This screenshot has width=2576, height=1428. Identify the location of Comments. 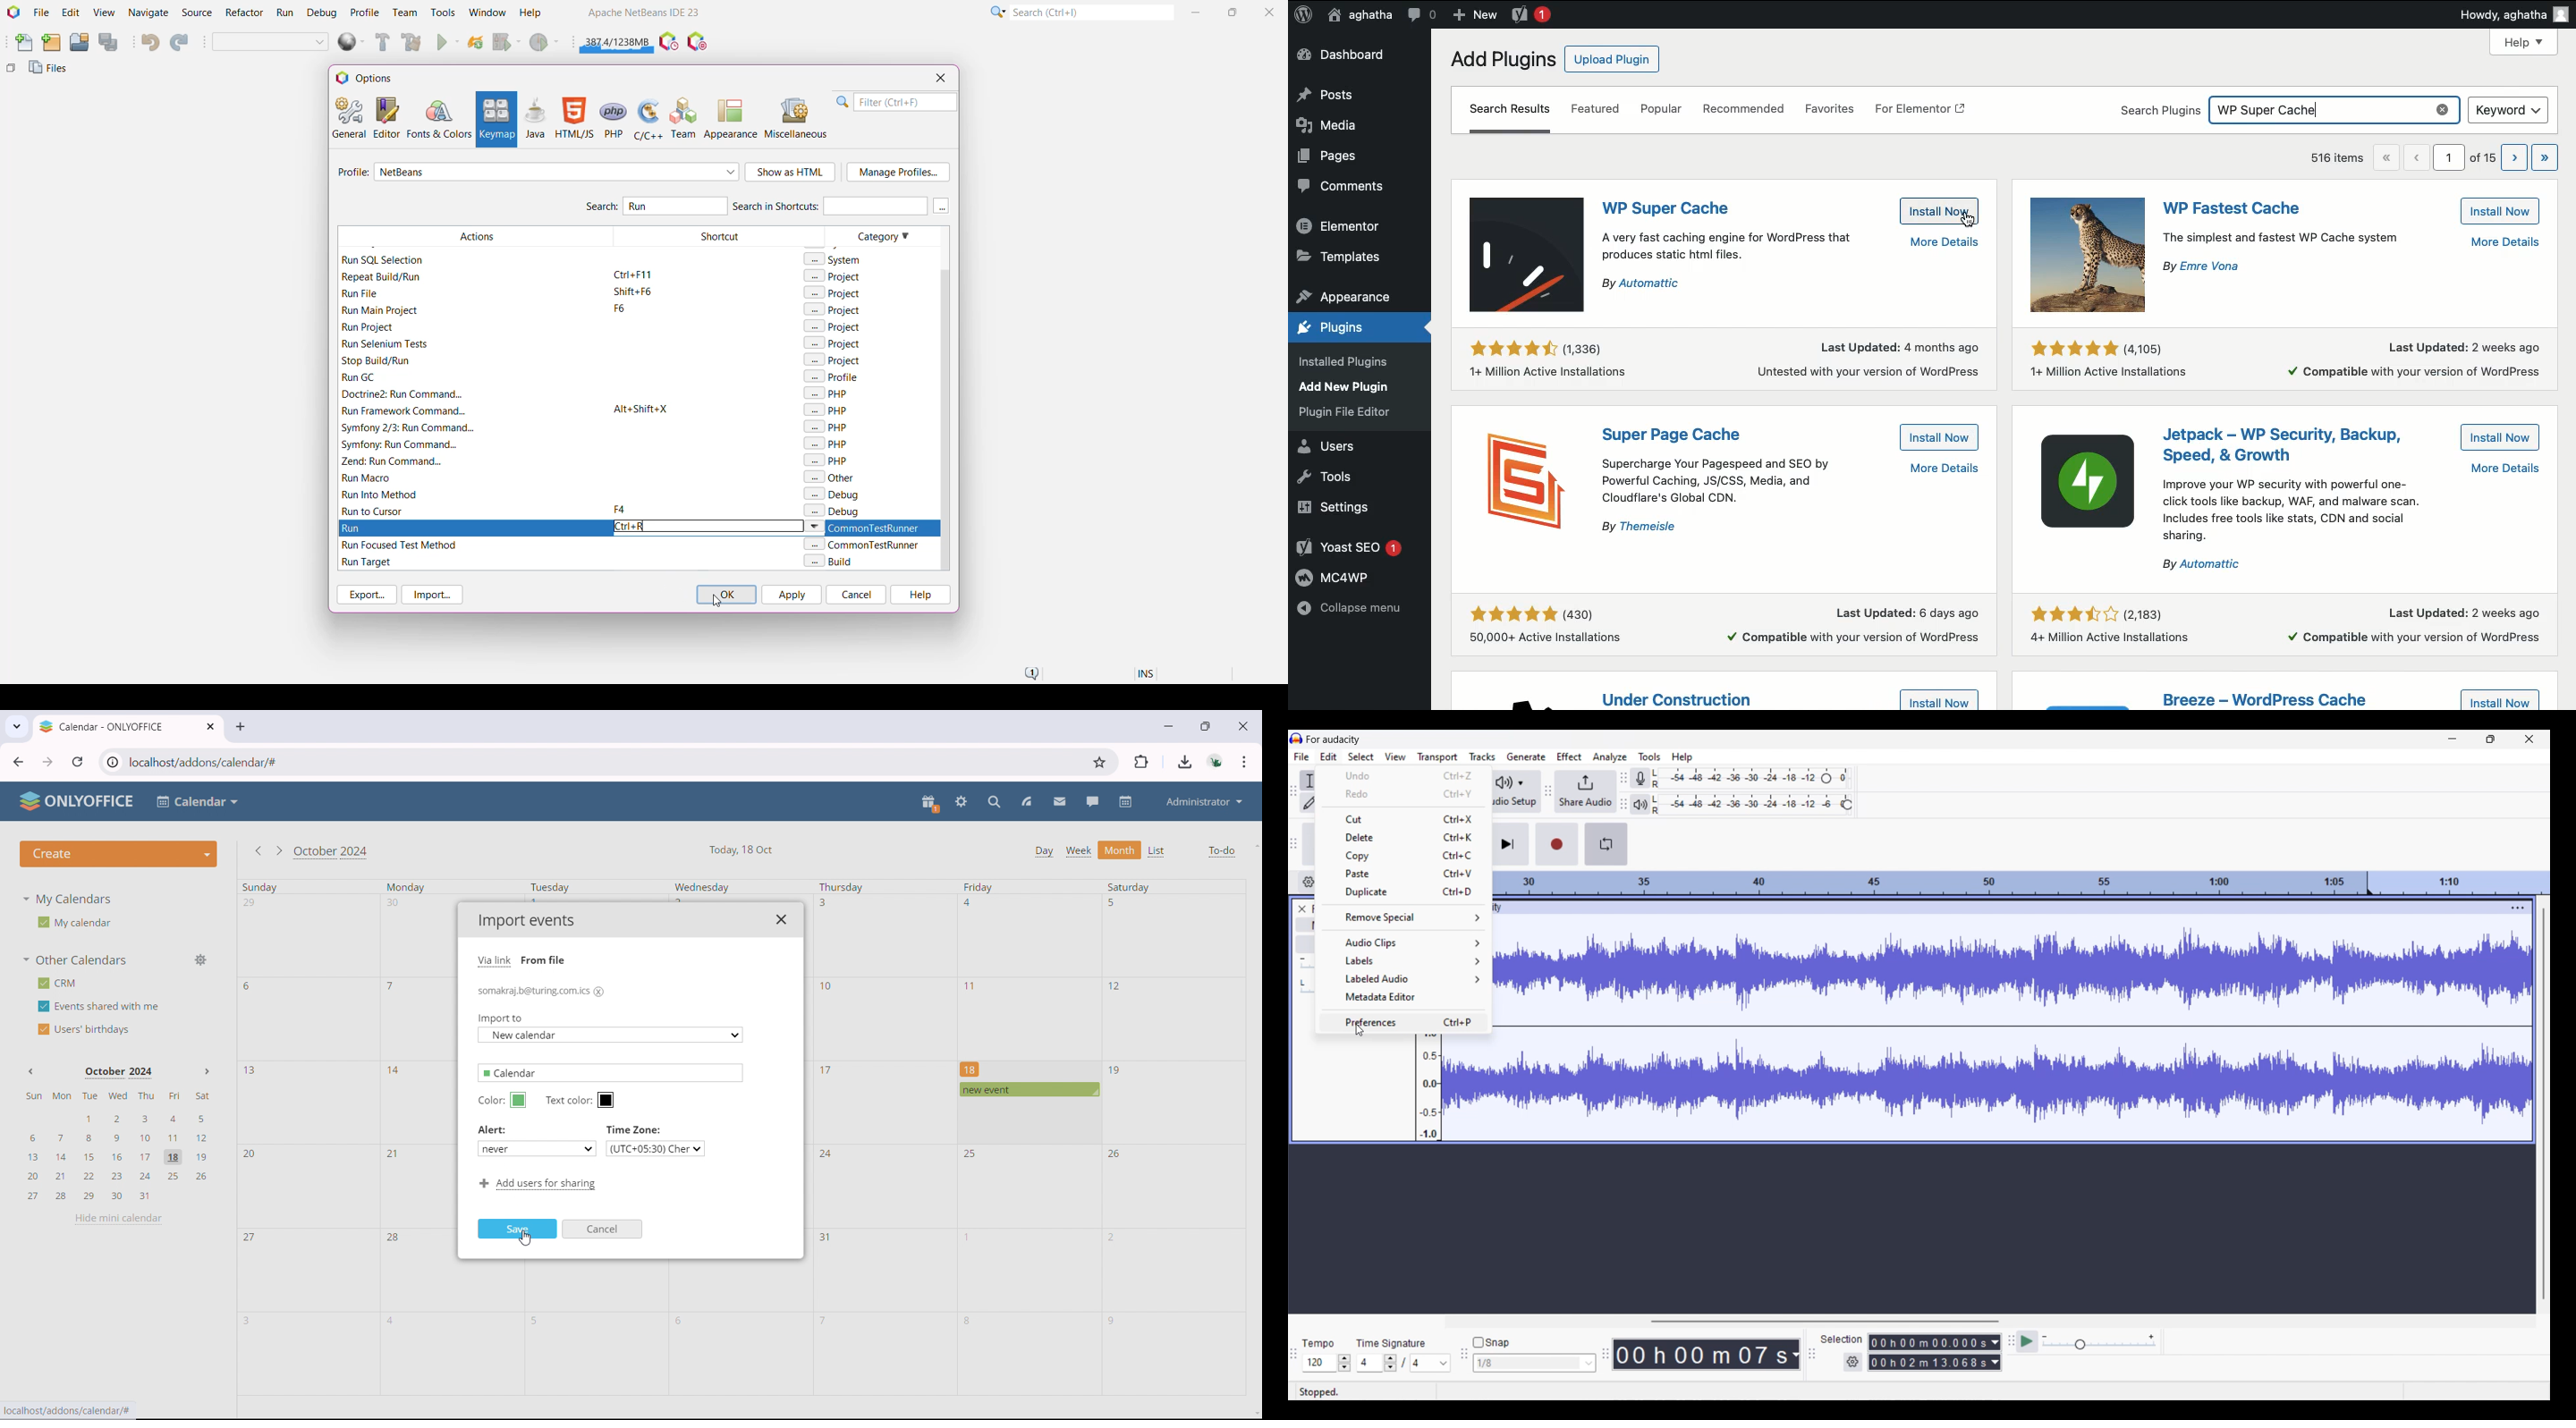
(1339, 188).